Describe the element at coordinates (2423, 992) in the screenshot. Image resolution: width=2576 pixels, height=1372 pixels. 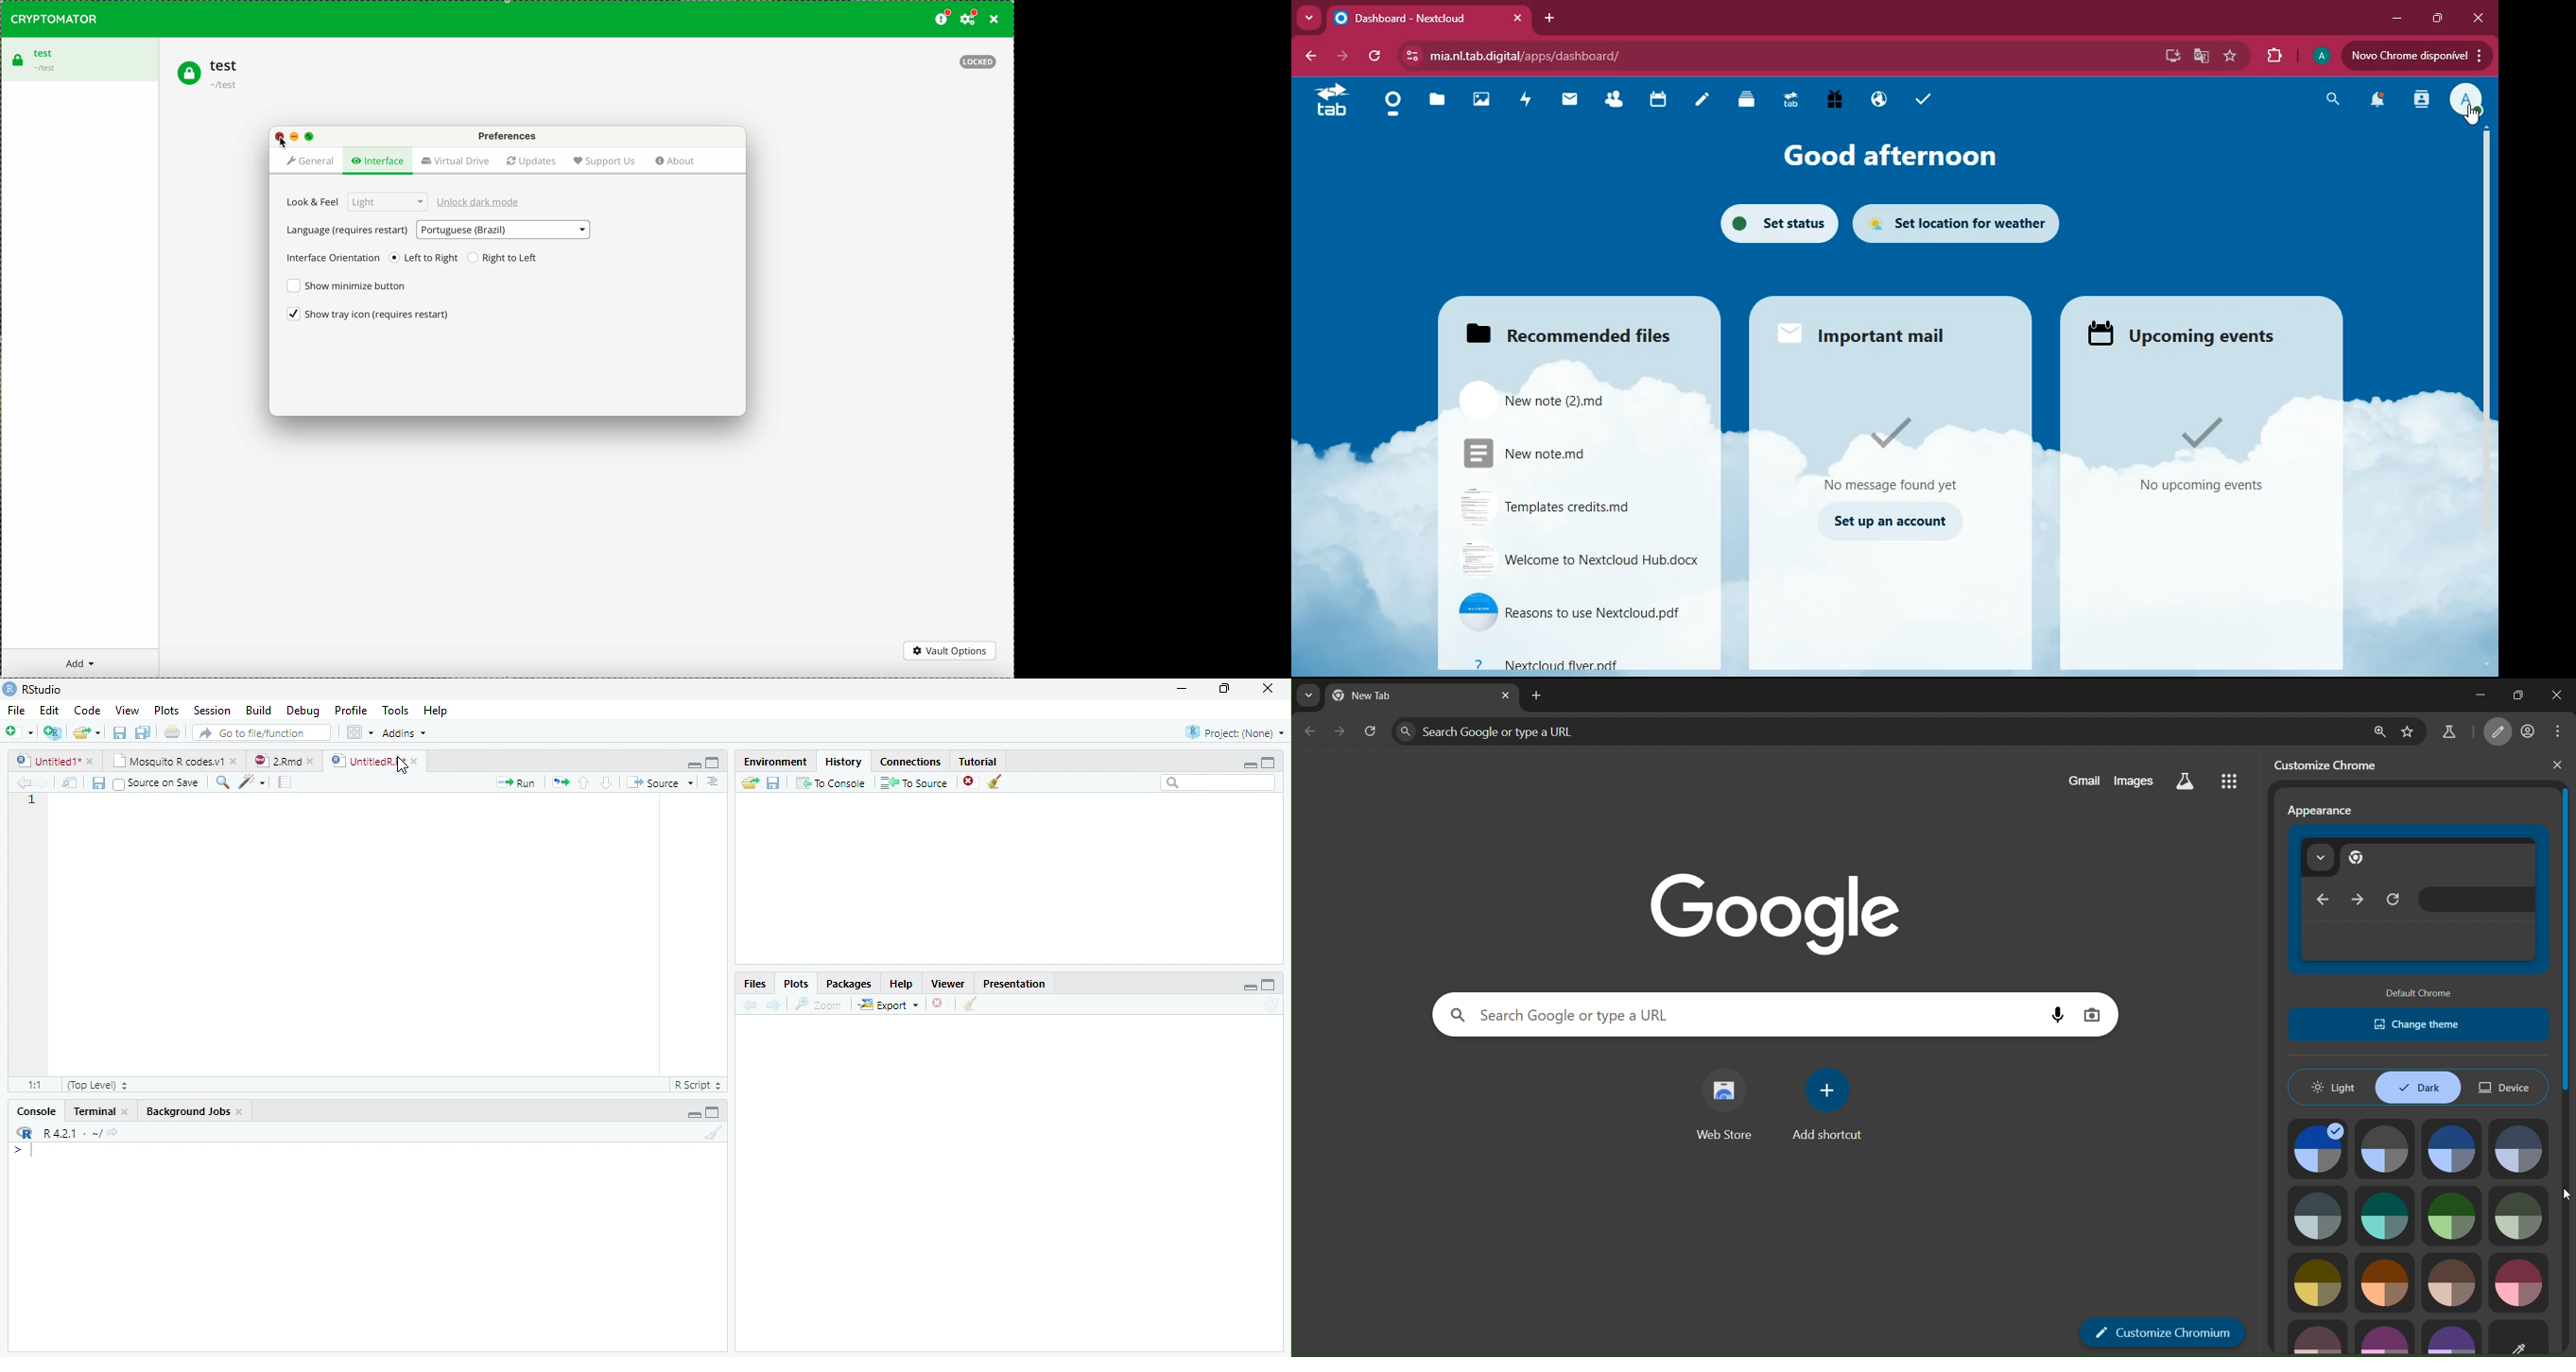
I see `default chrome` at that location.